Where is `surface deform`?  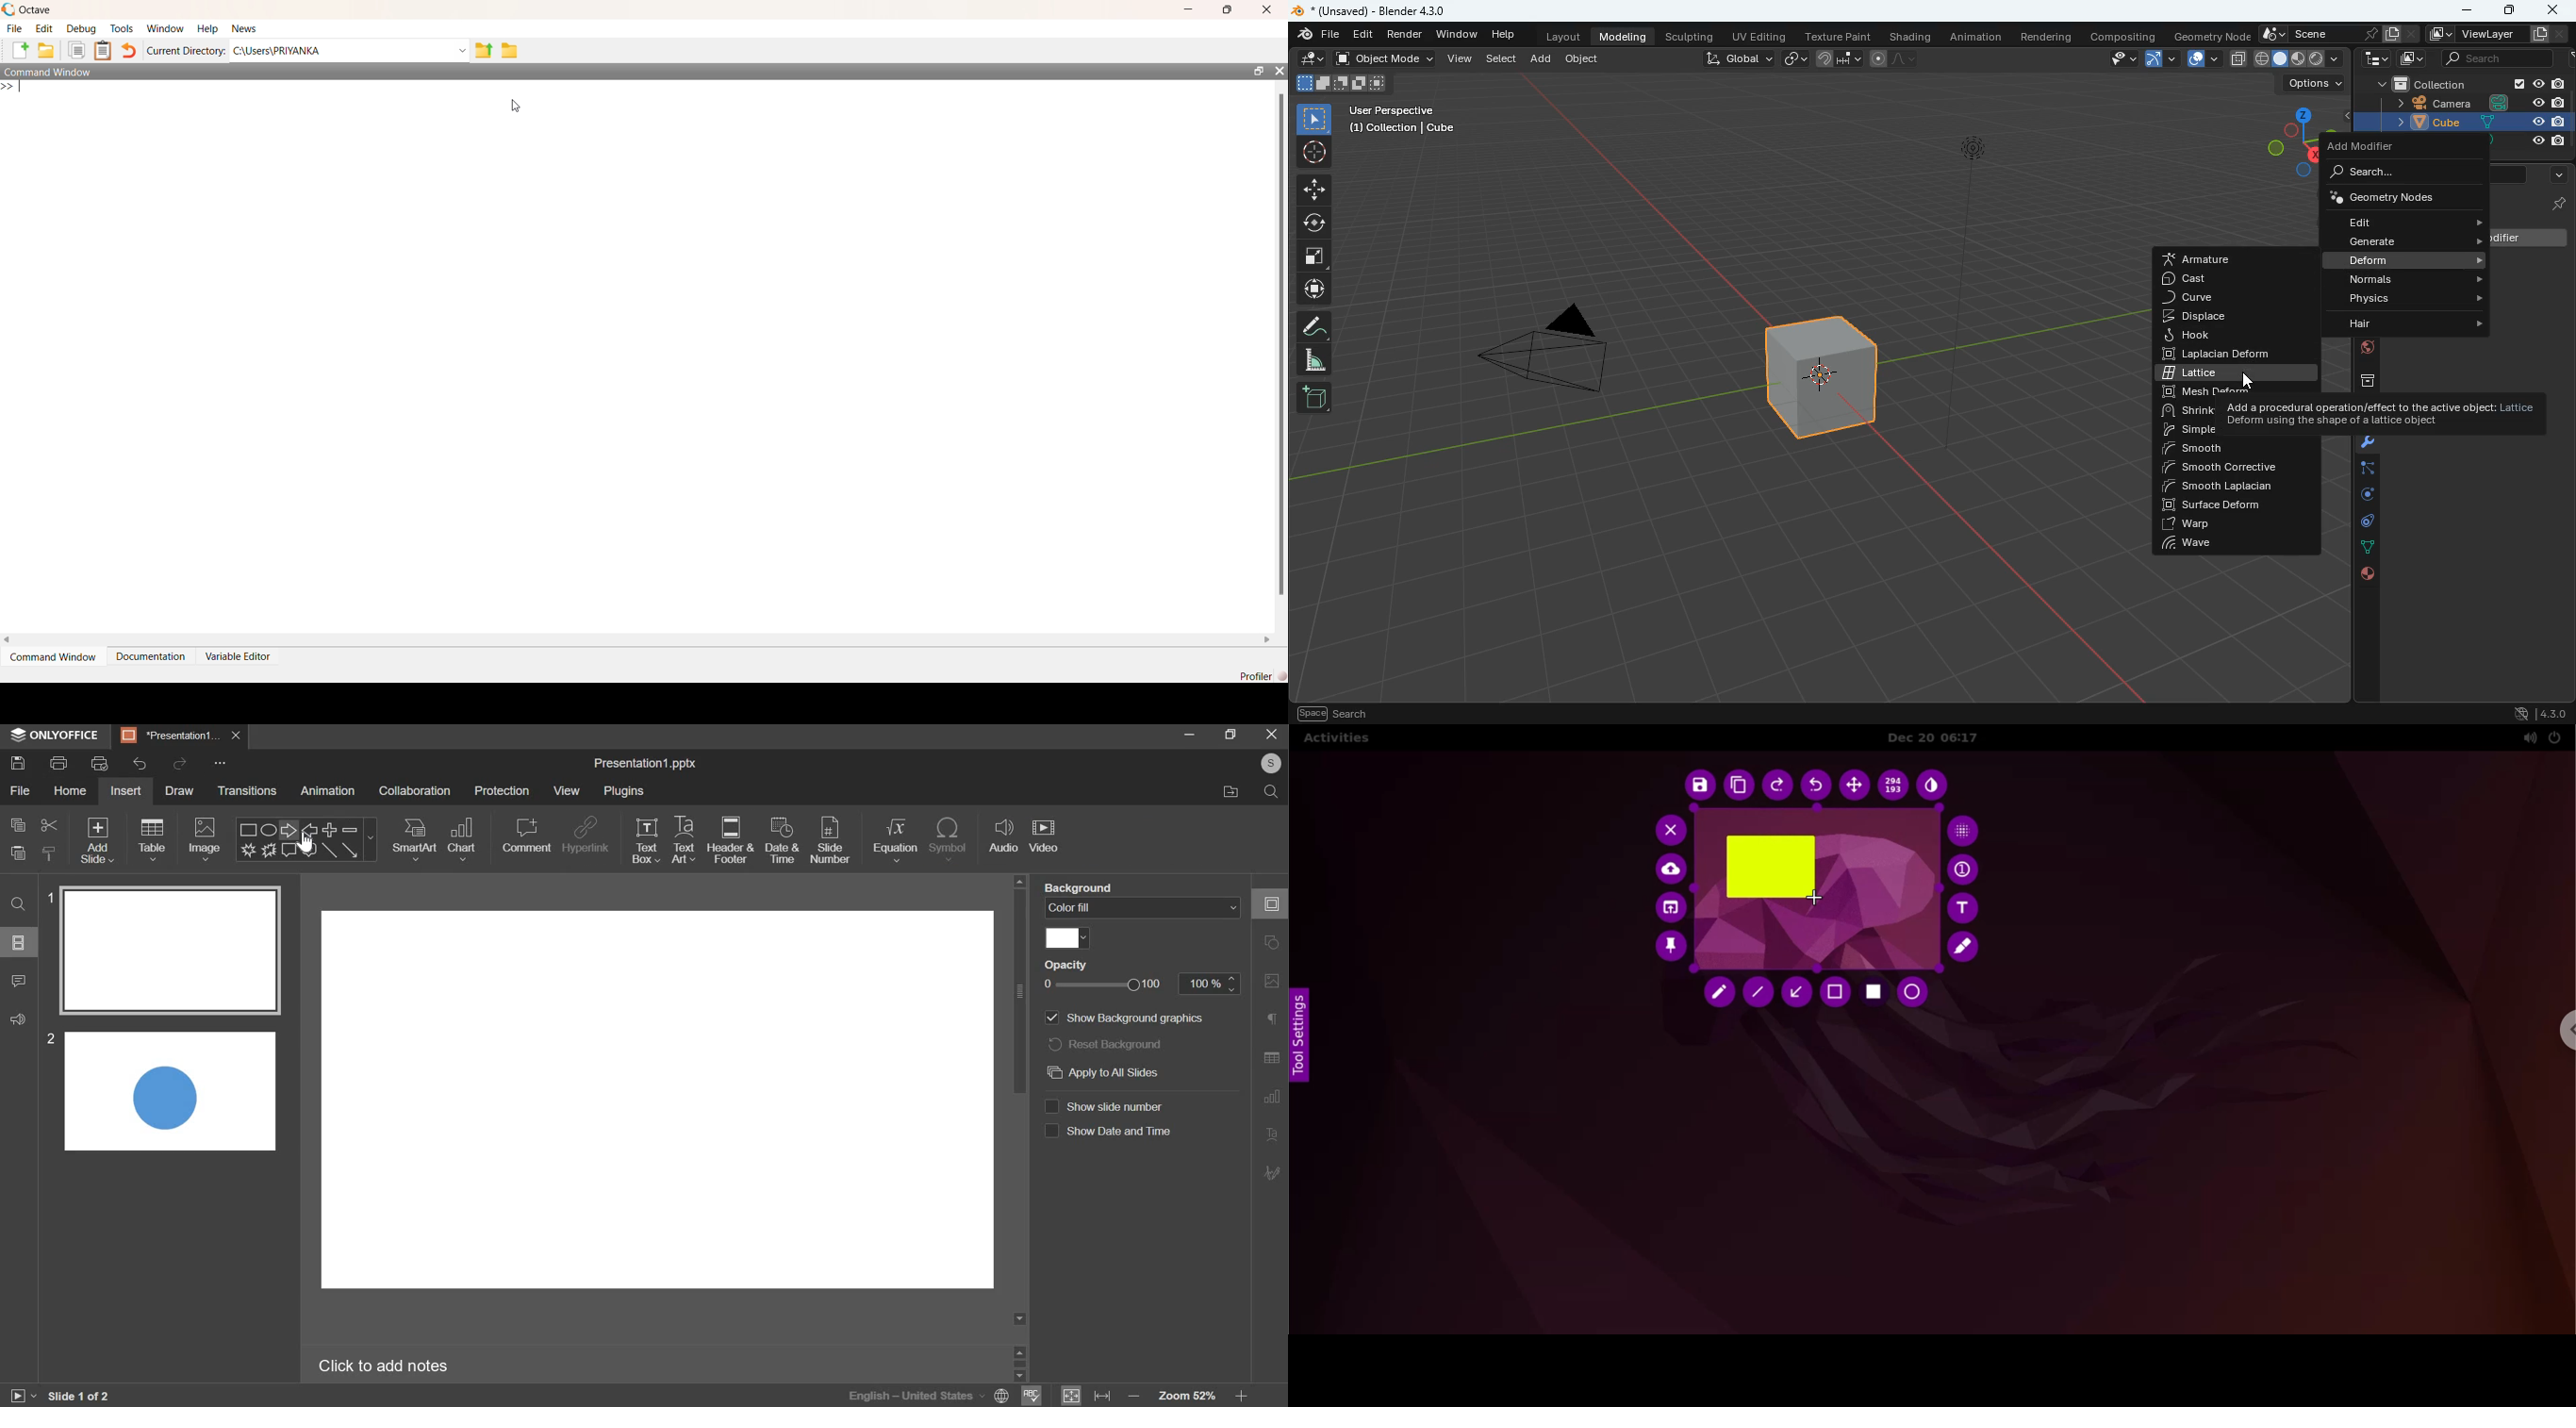
surface deform is located at coordinates (2232, 506).